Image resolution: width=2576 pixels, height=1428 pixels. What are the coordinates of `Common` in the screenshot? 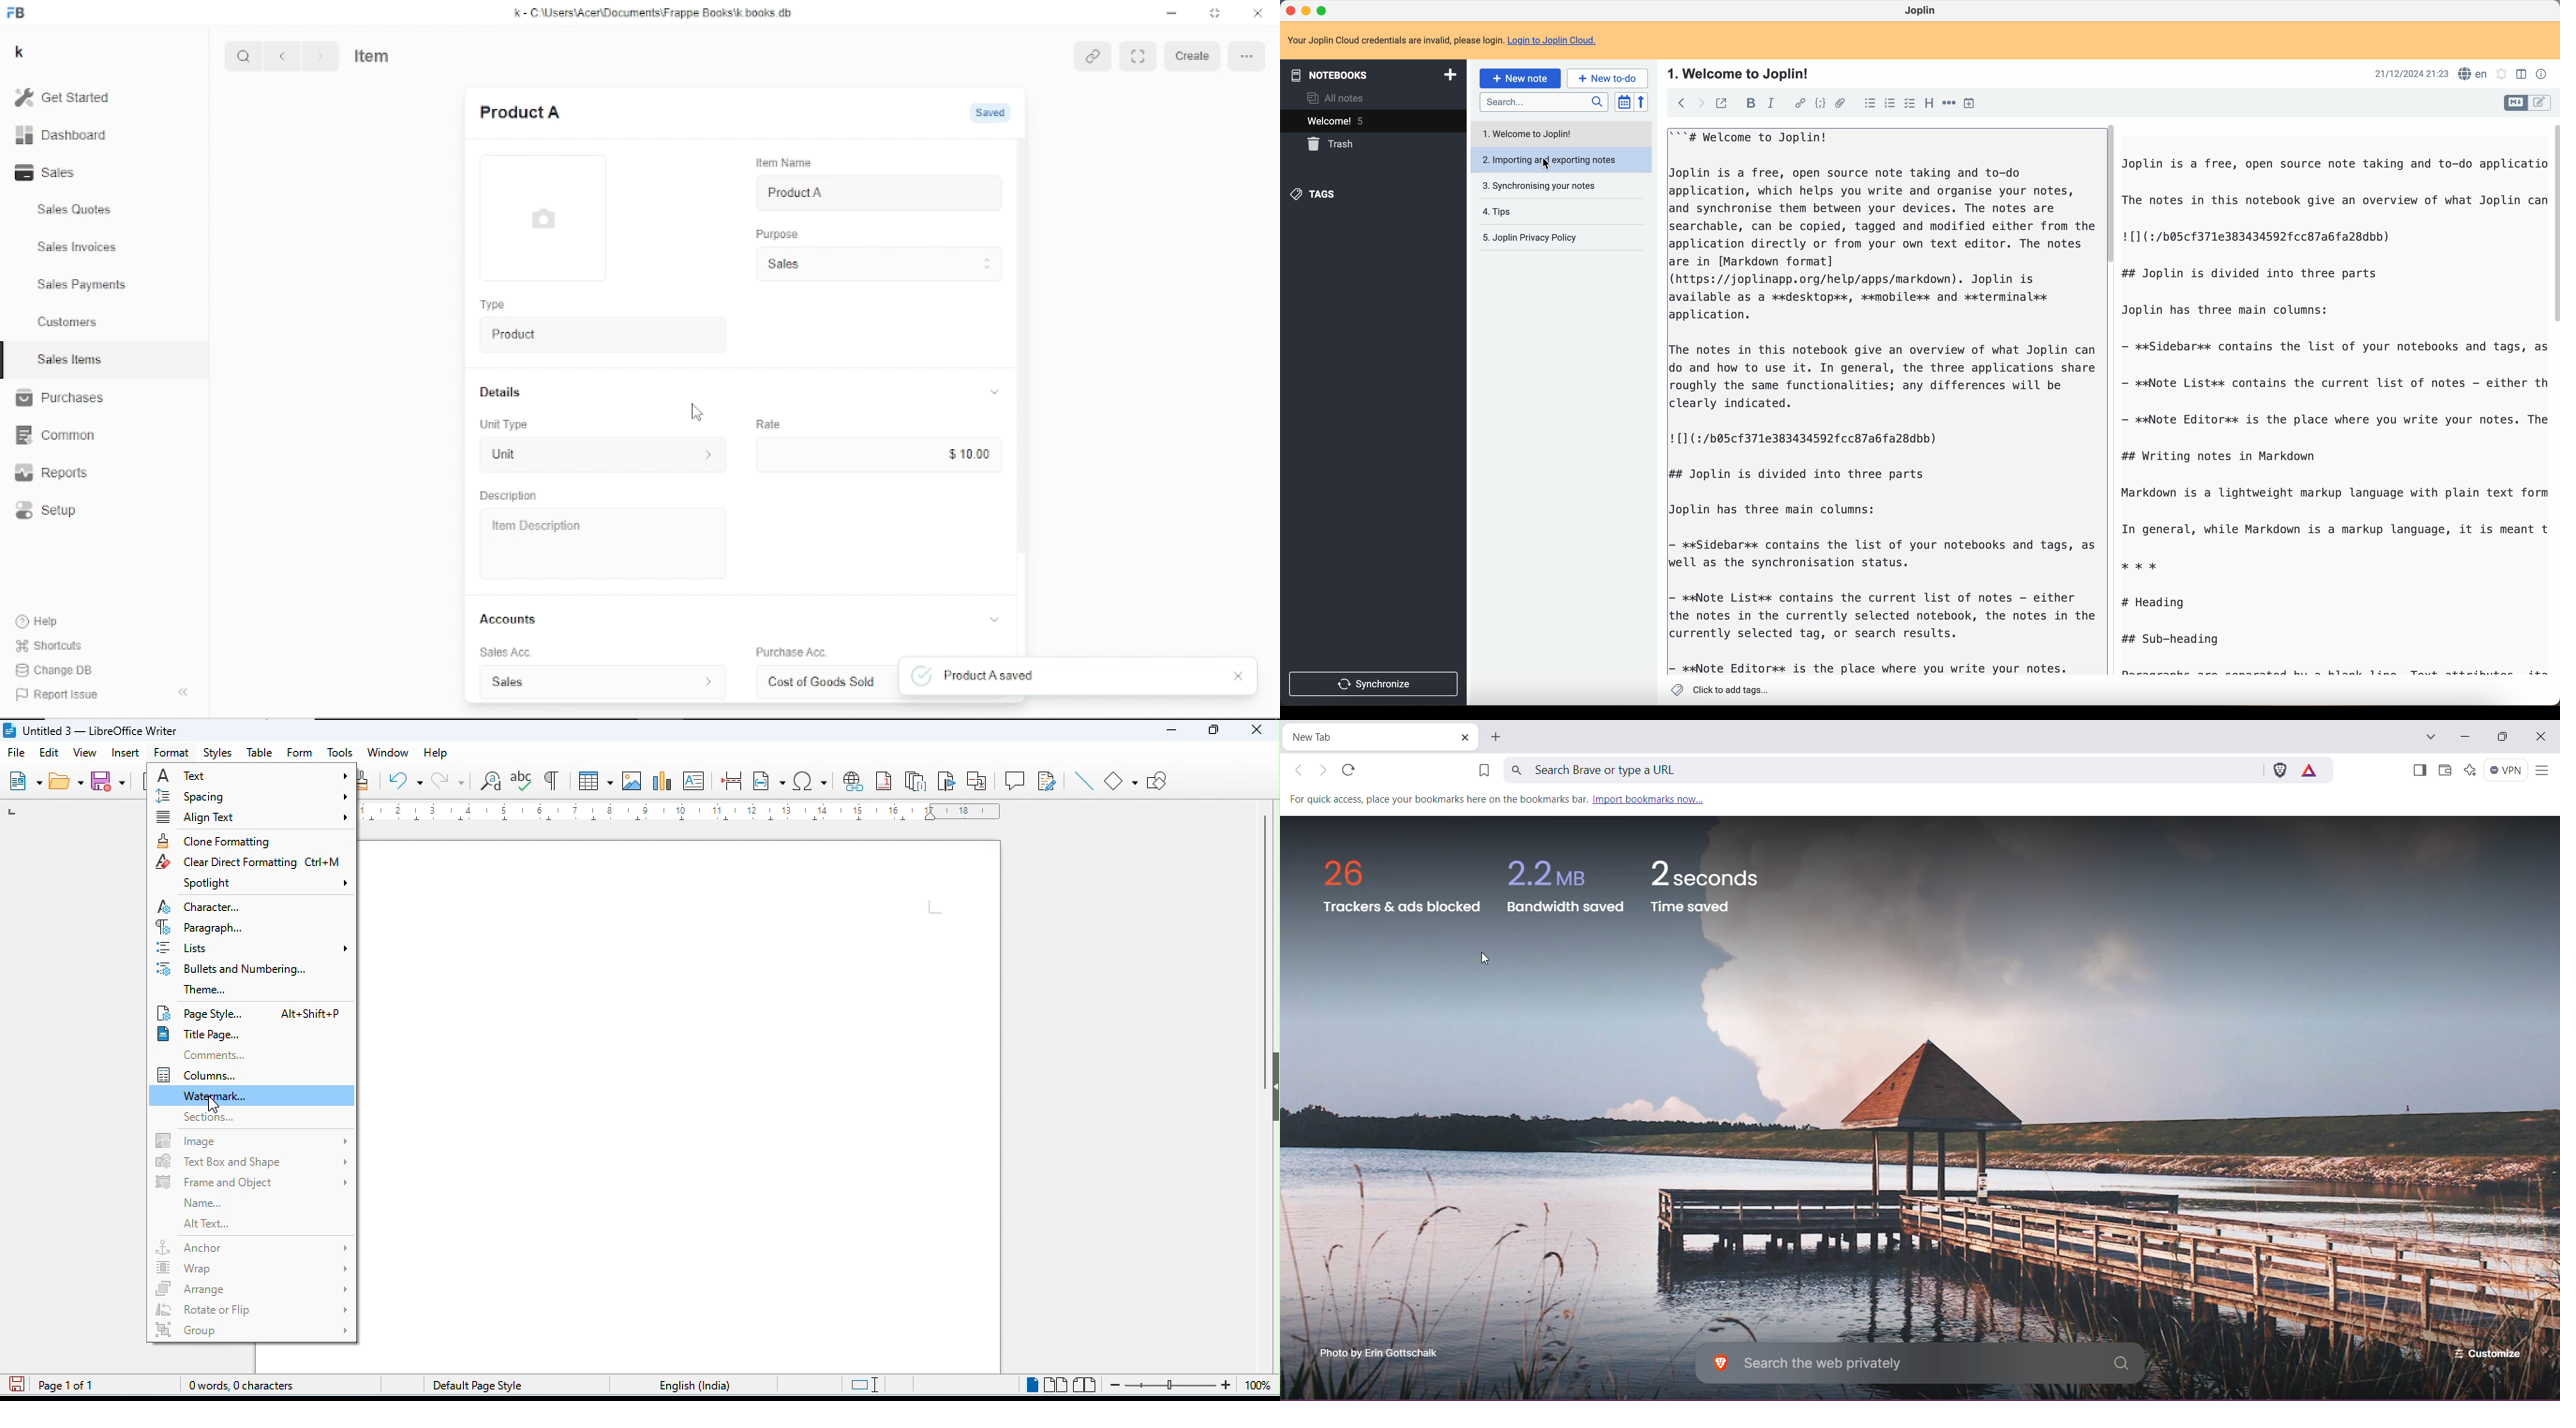 It's located at (55, 436).